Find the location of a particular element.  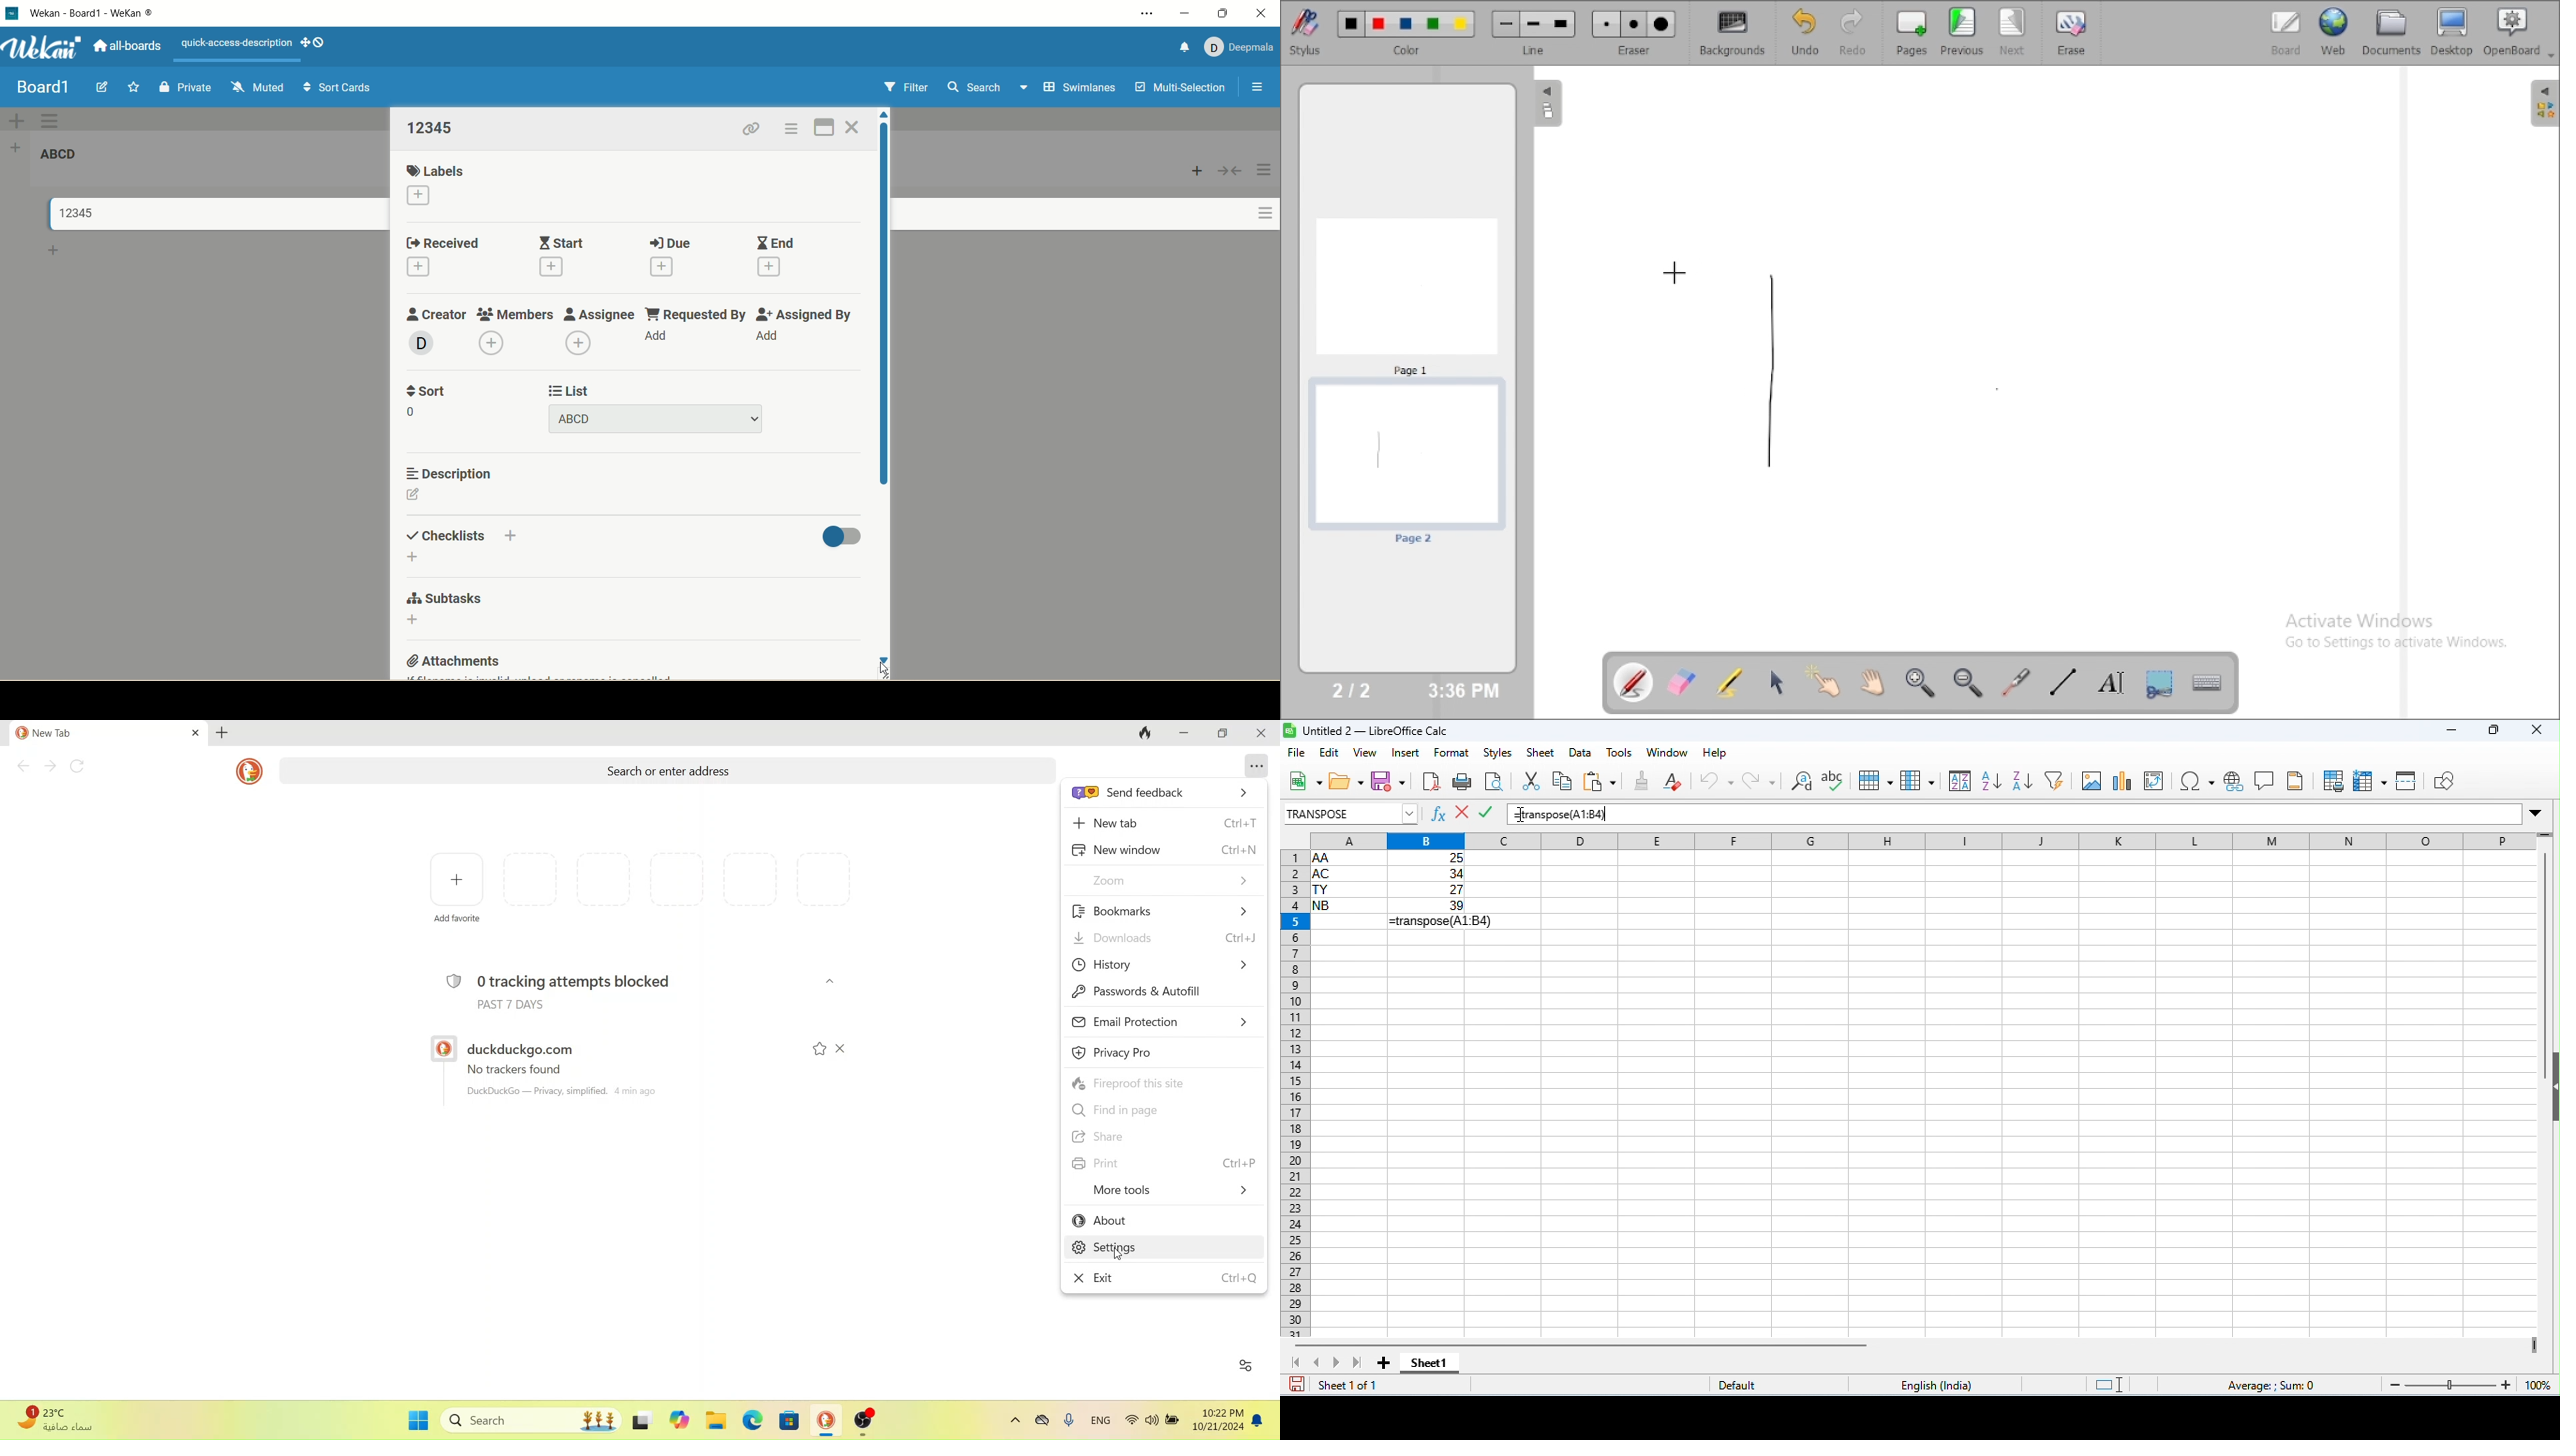

minimize is located at coordinates (1183, 13).